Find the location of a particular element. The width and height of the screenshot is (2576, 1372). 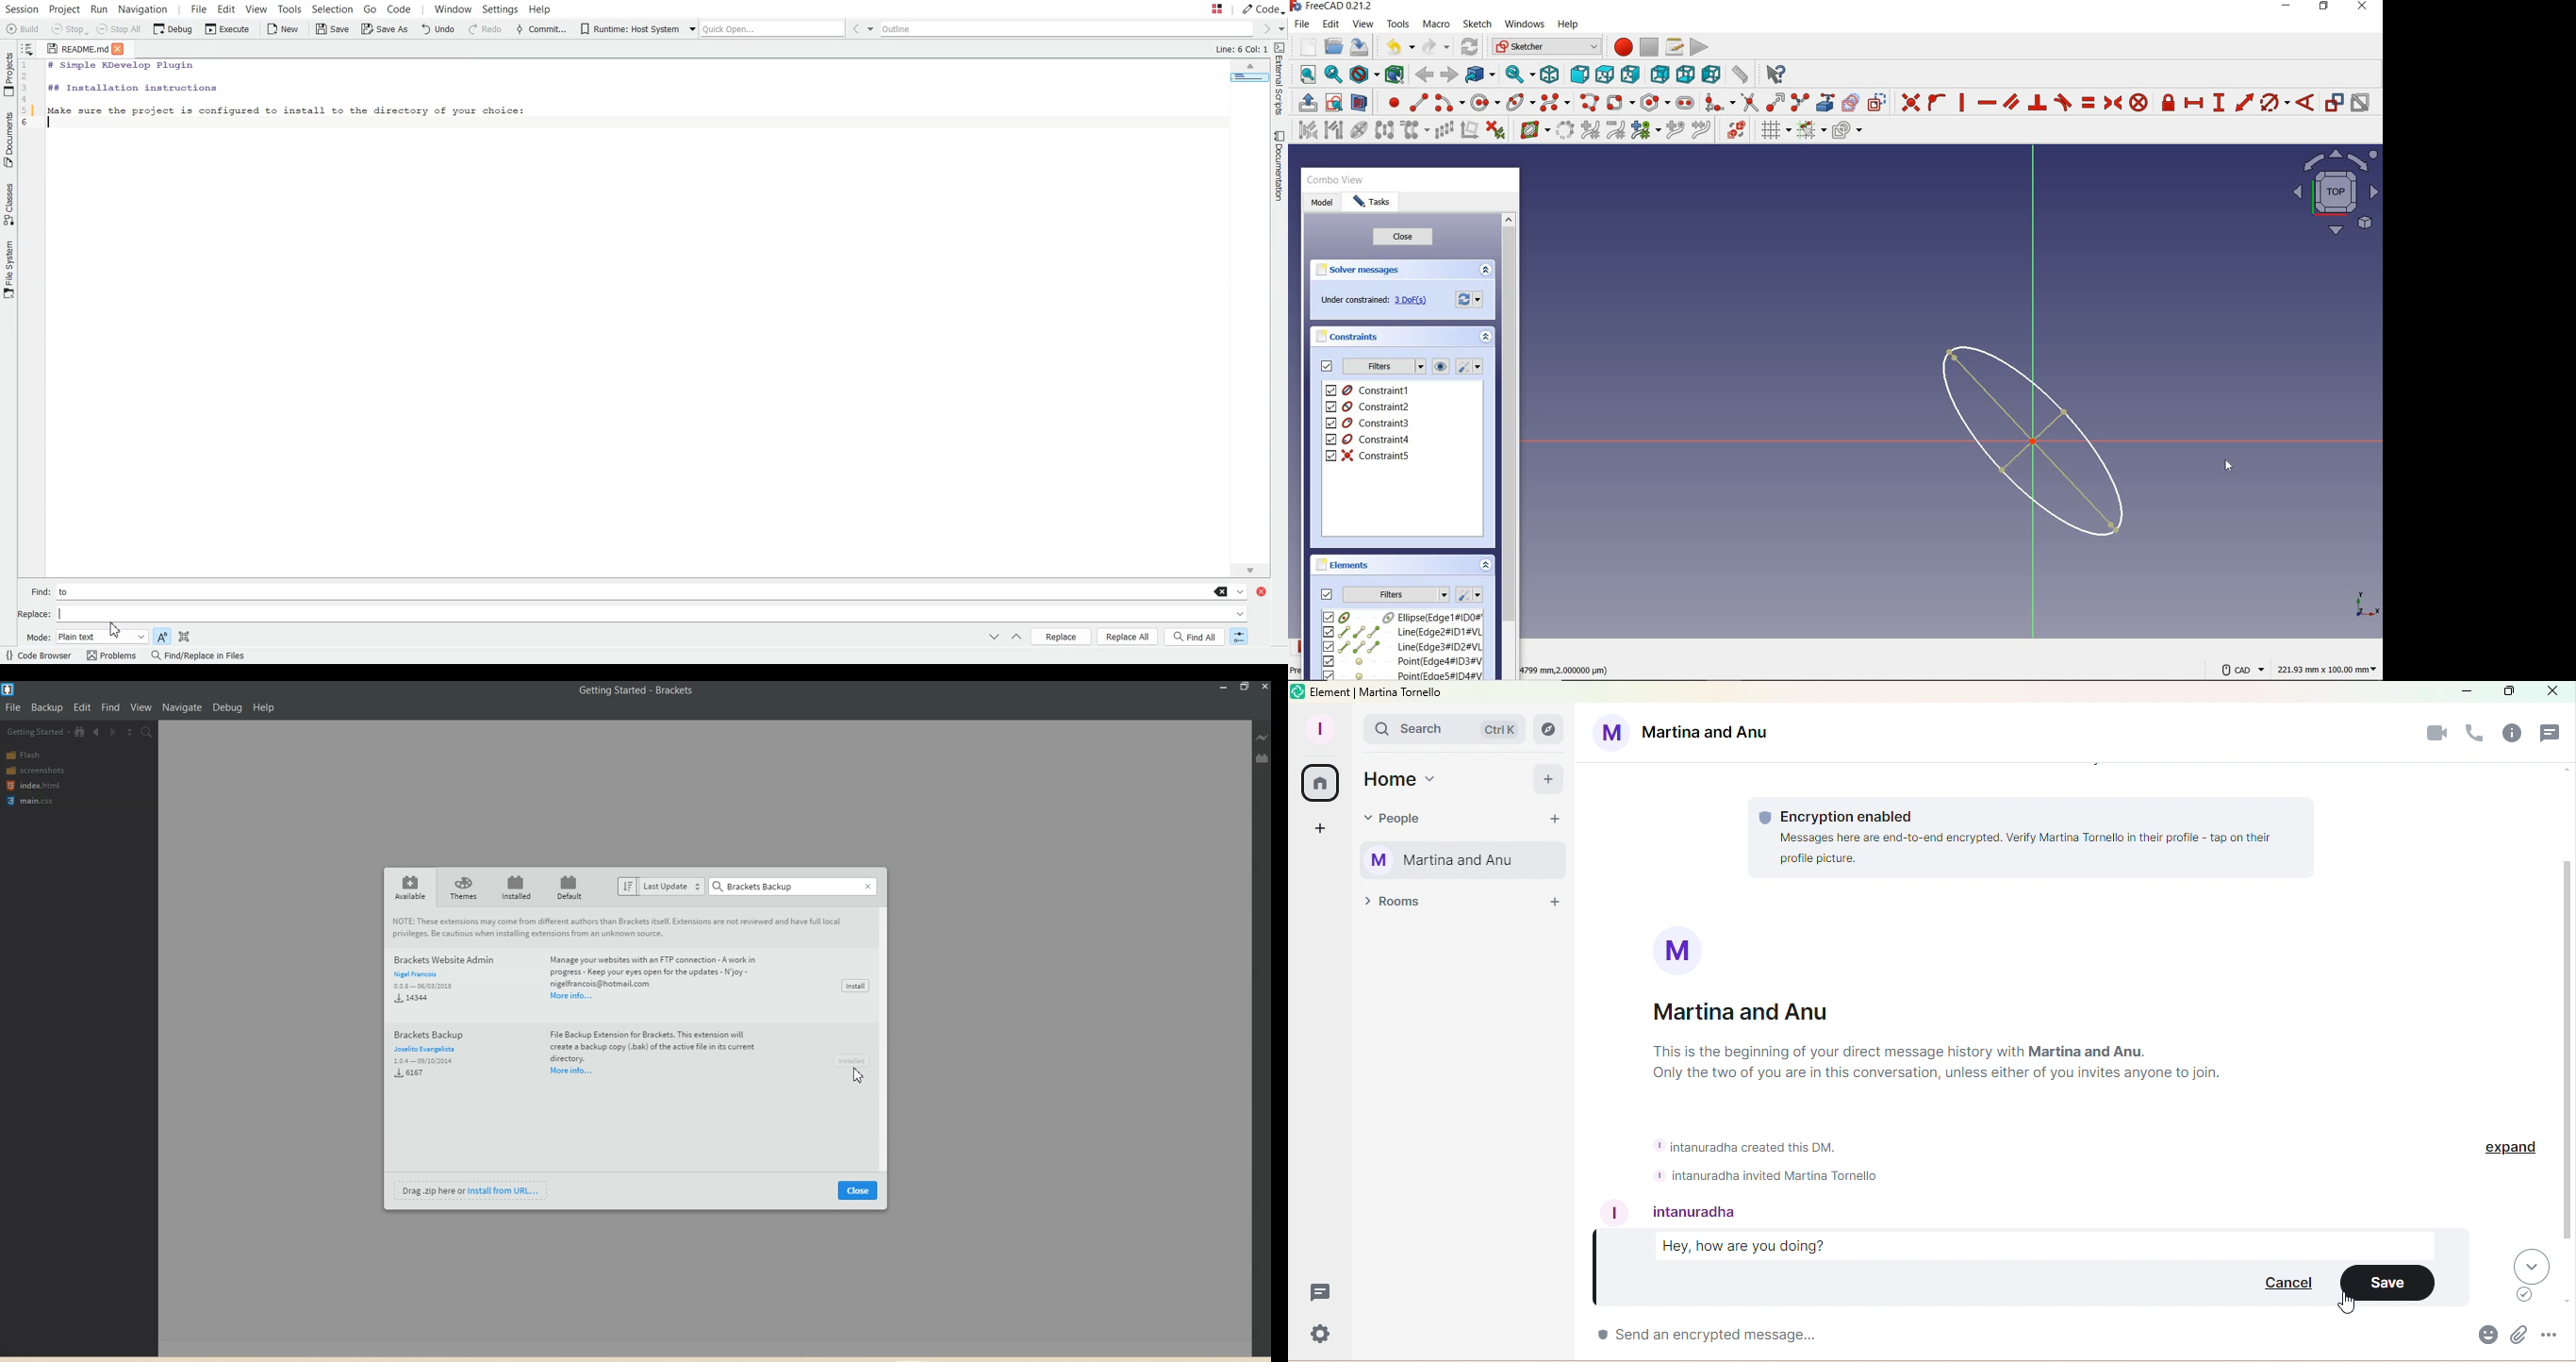

join curves is located at coordinates (1702, 130).